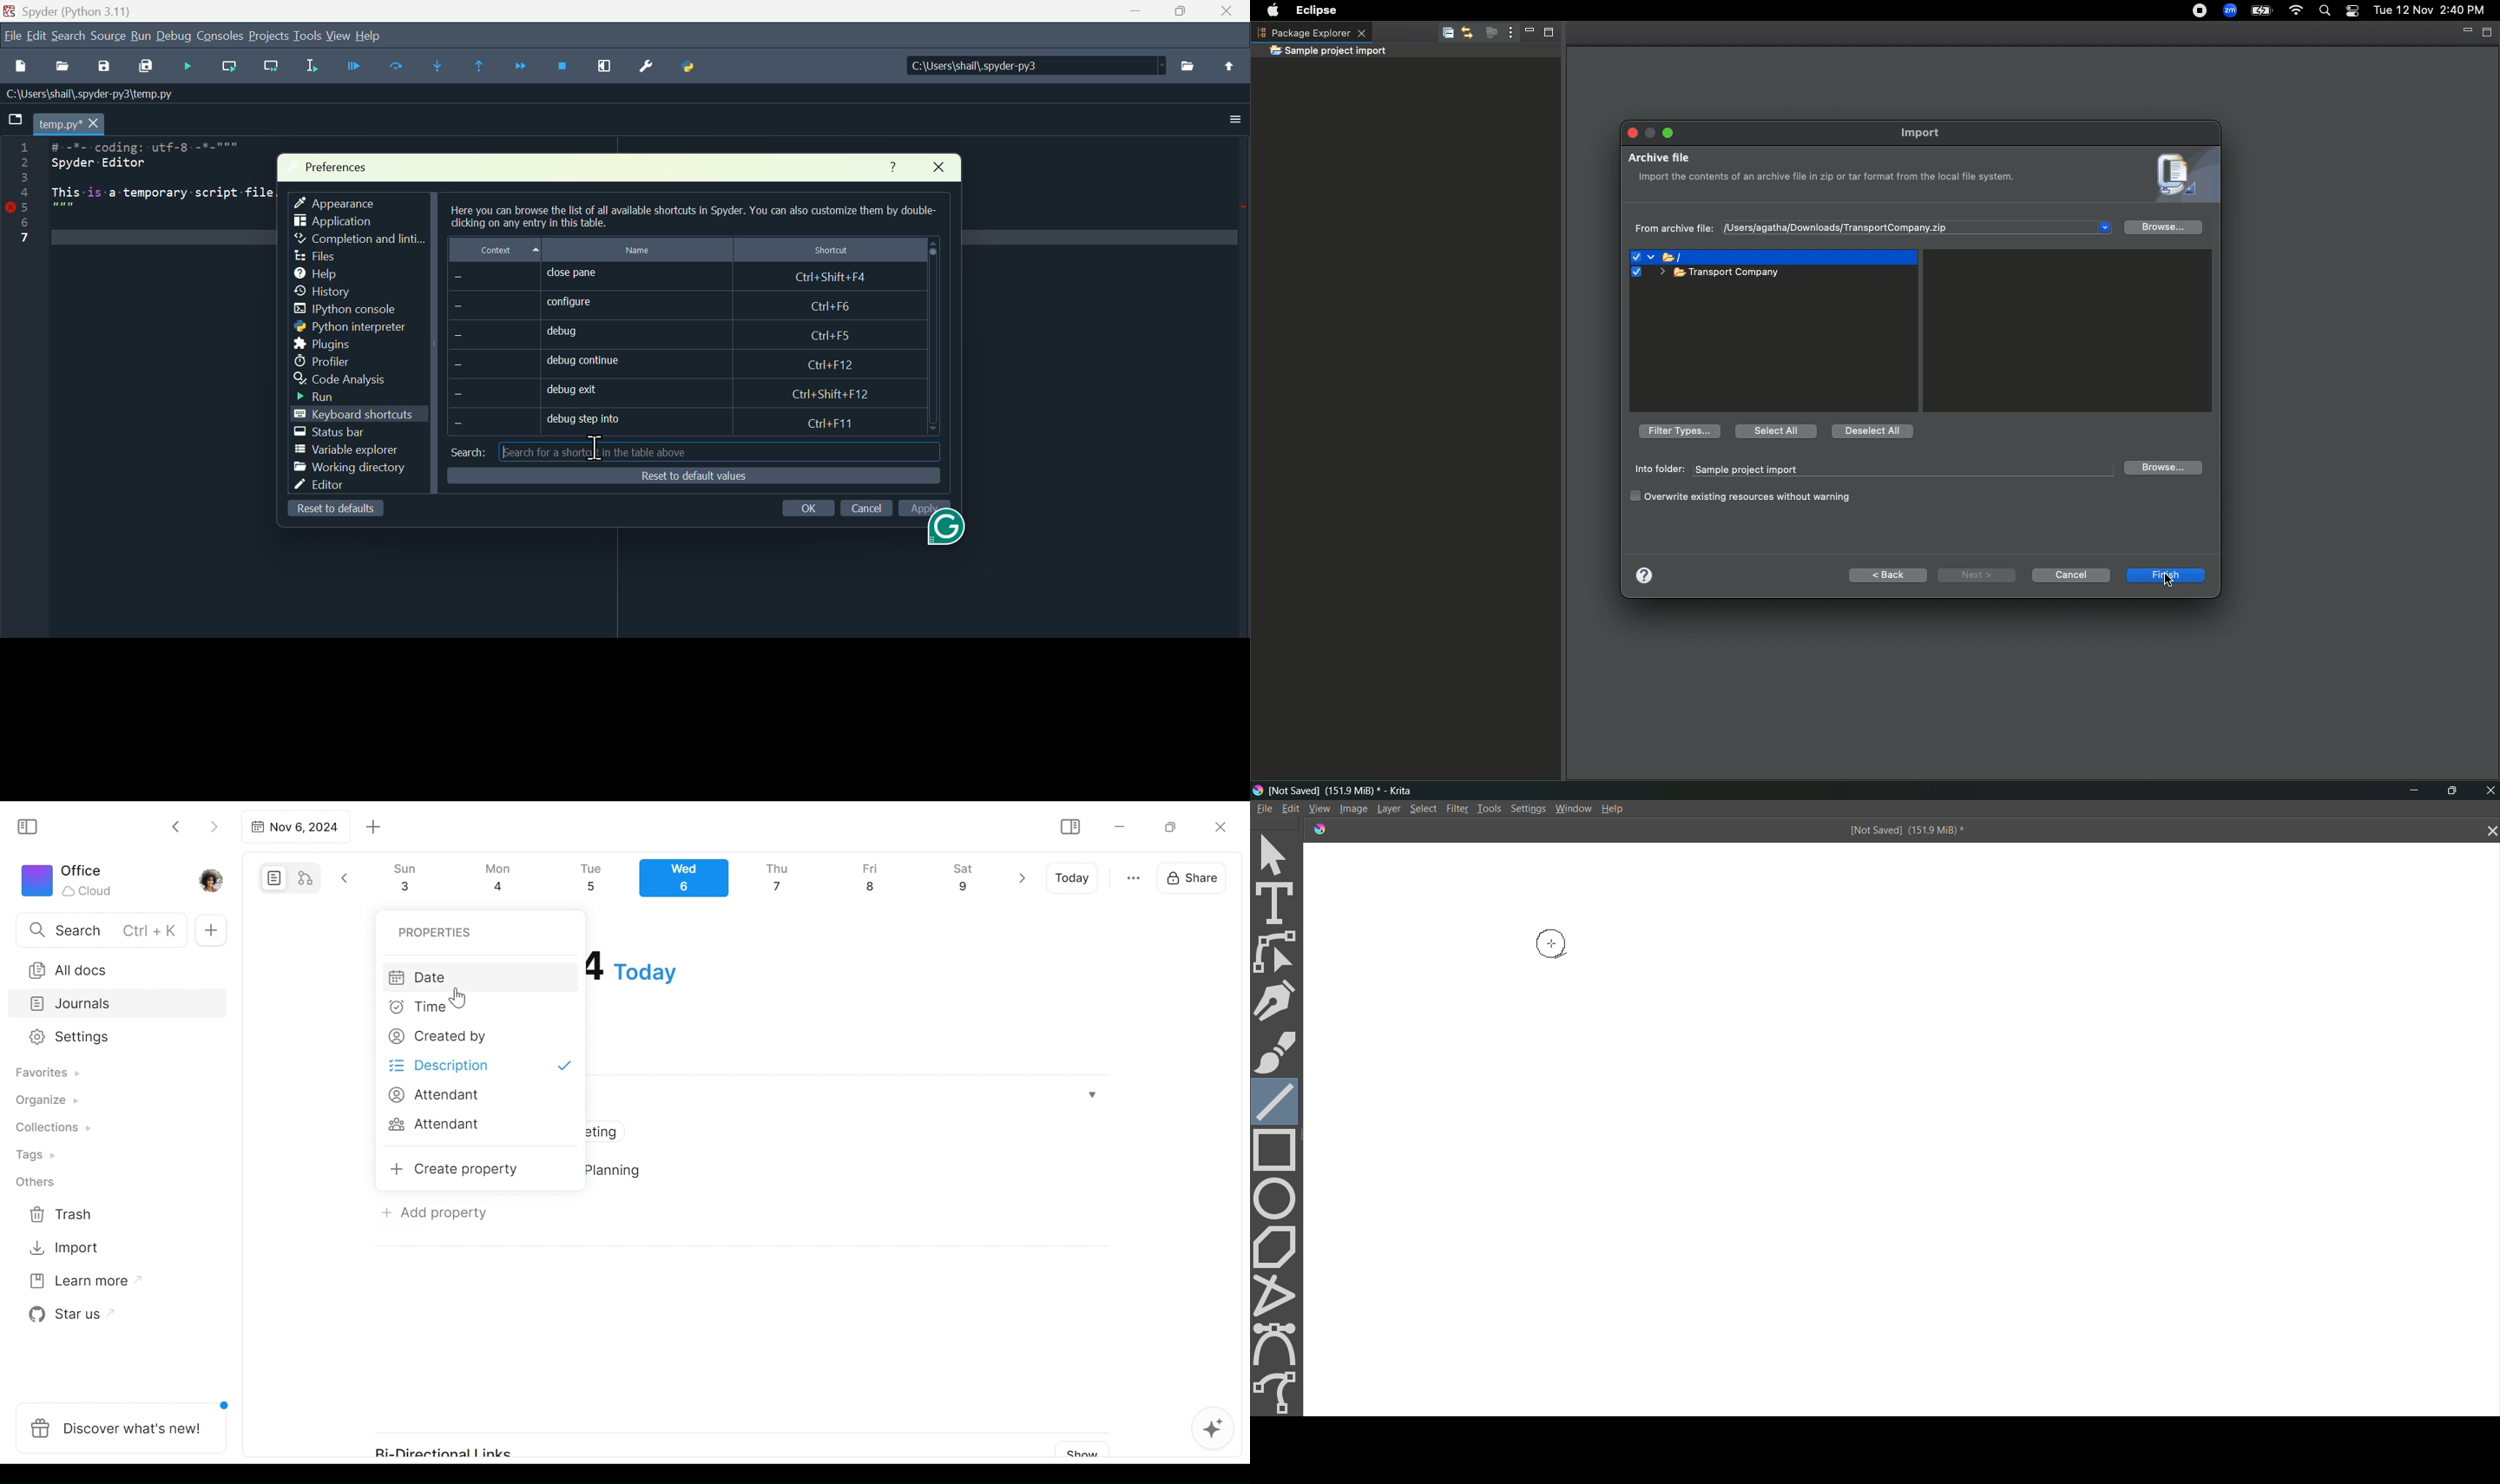 The height and width of the screenshot is (1484, 2520). What do you see at coordinates (374, 827) in the screenshot?
I see `Add new tab` at bounding box center [374, 827].